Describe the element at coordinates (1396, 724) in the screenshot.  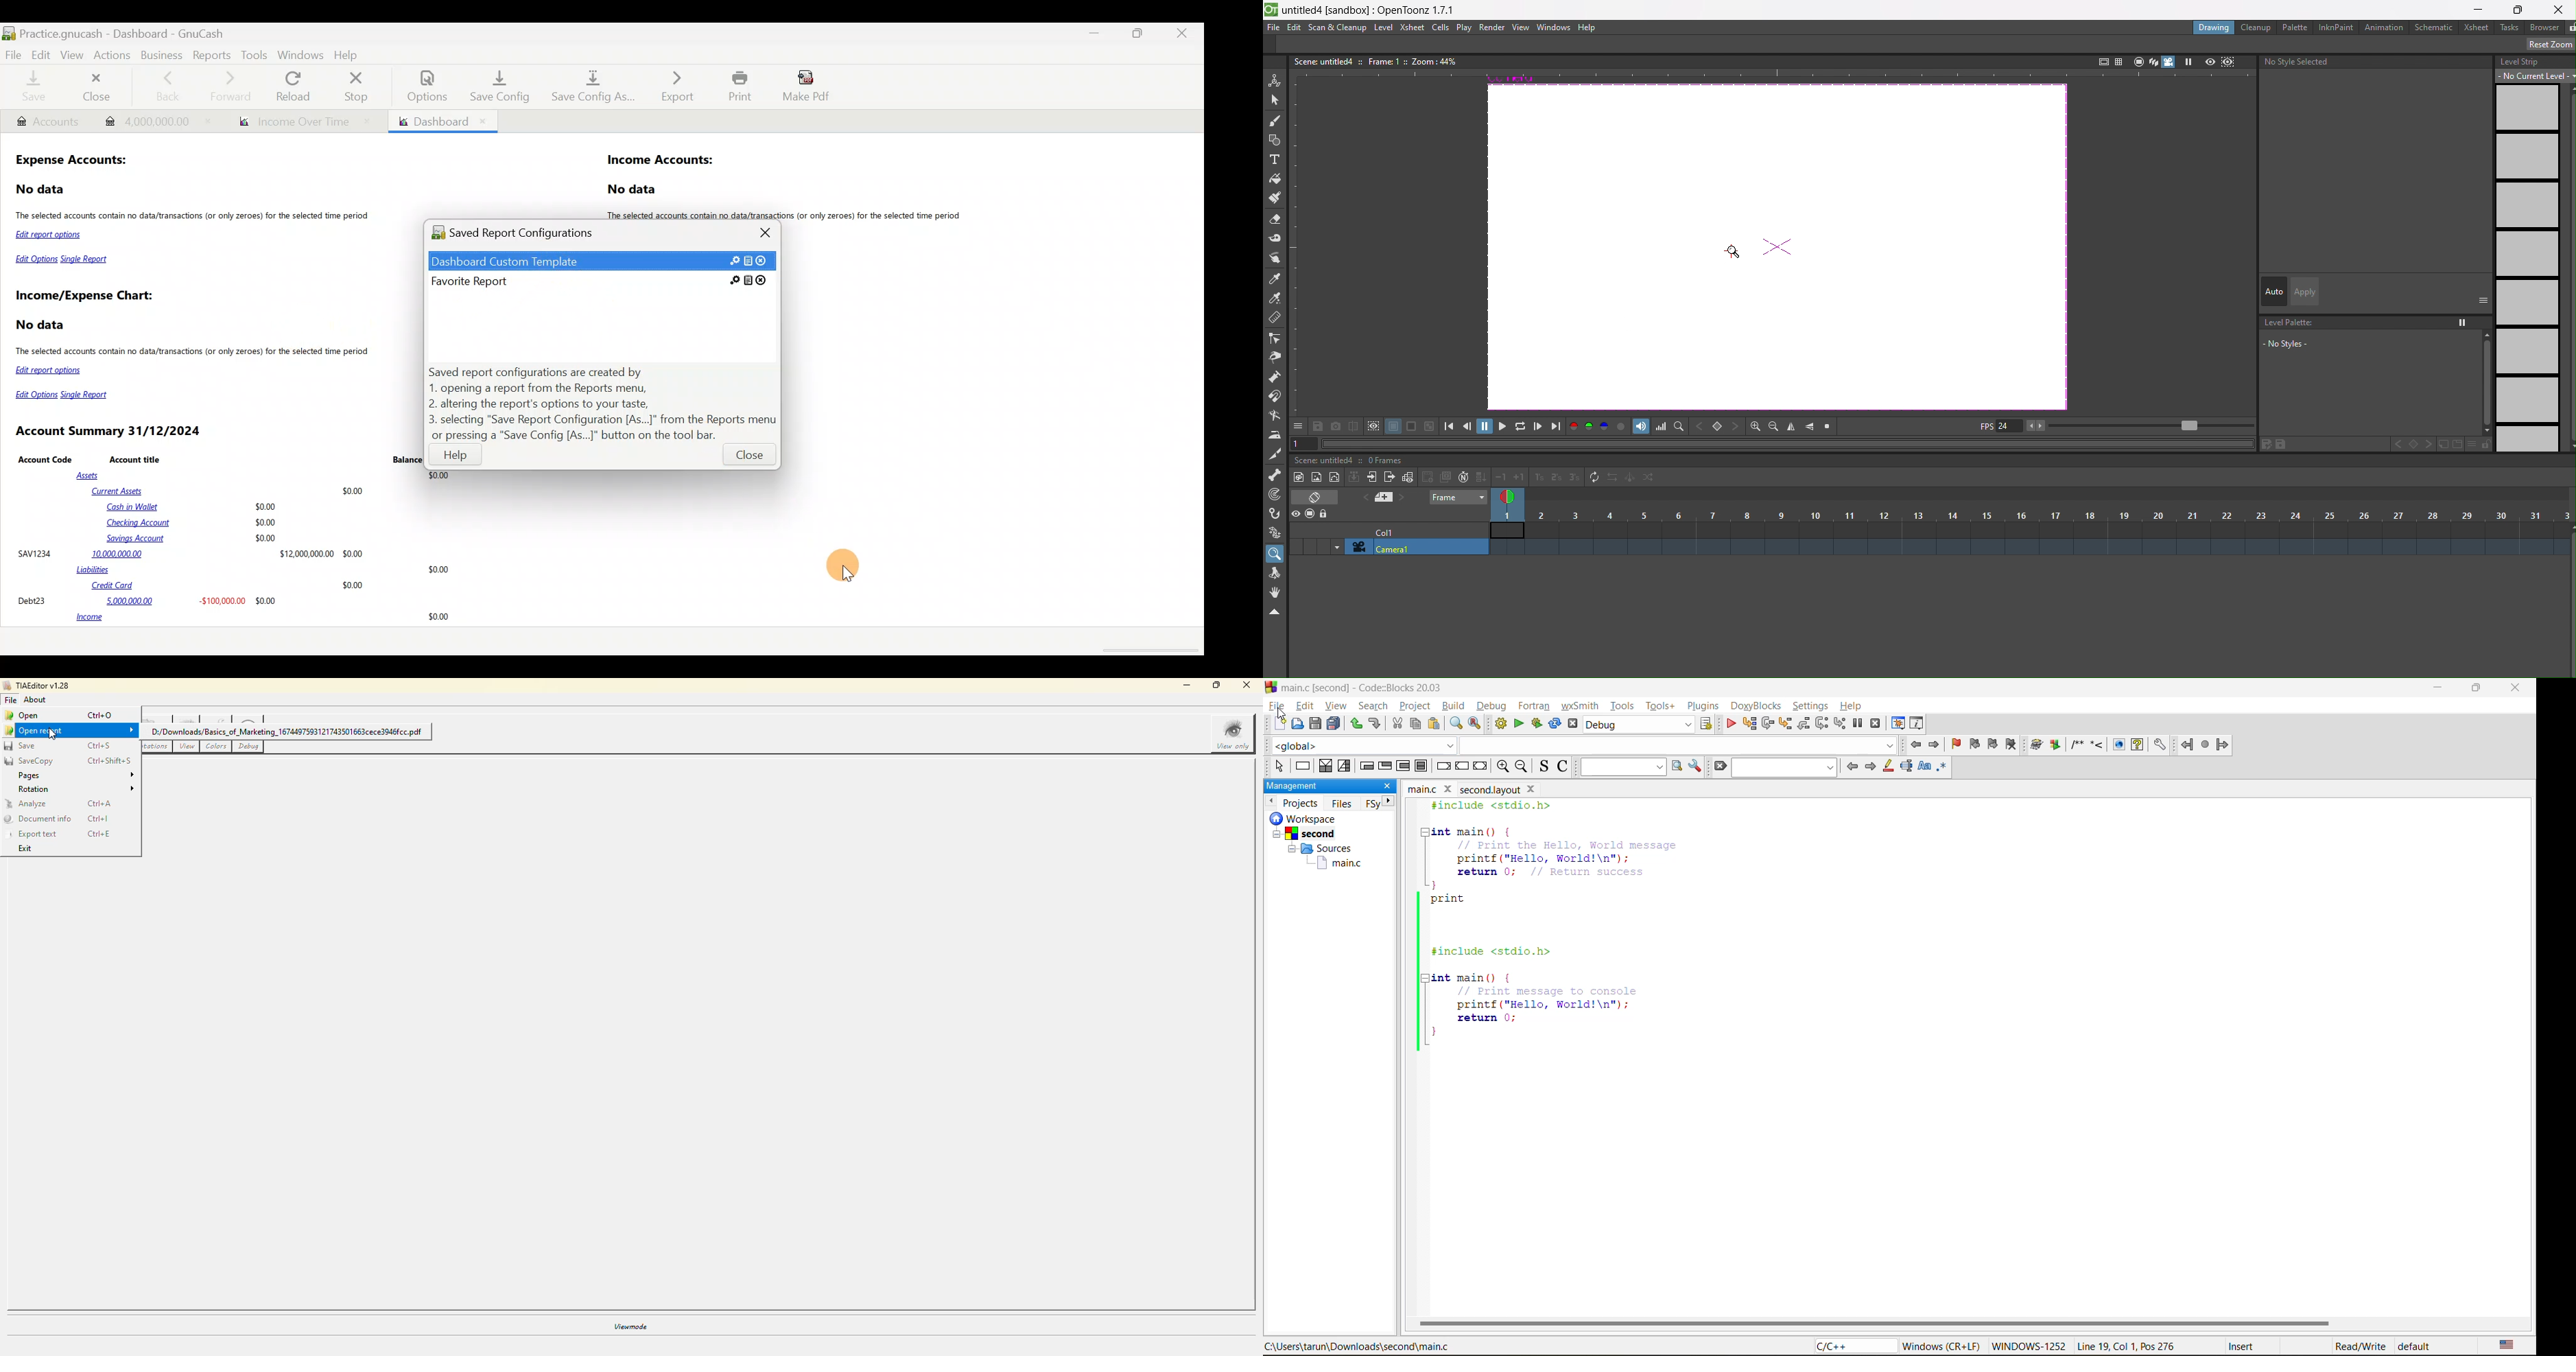
I see `cut` at that location.